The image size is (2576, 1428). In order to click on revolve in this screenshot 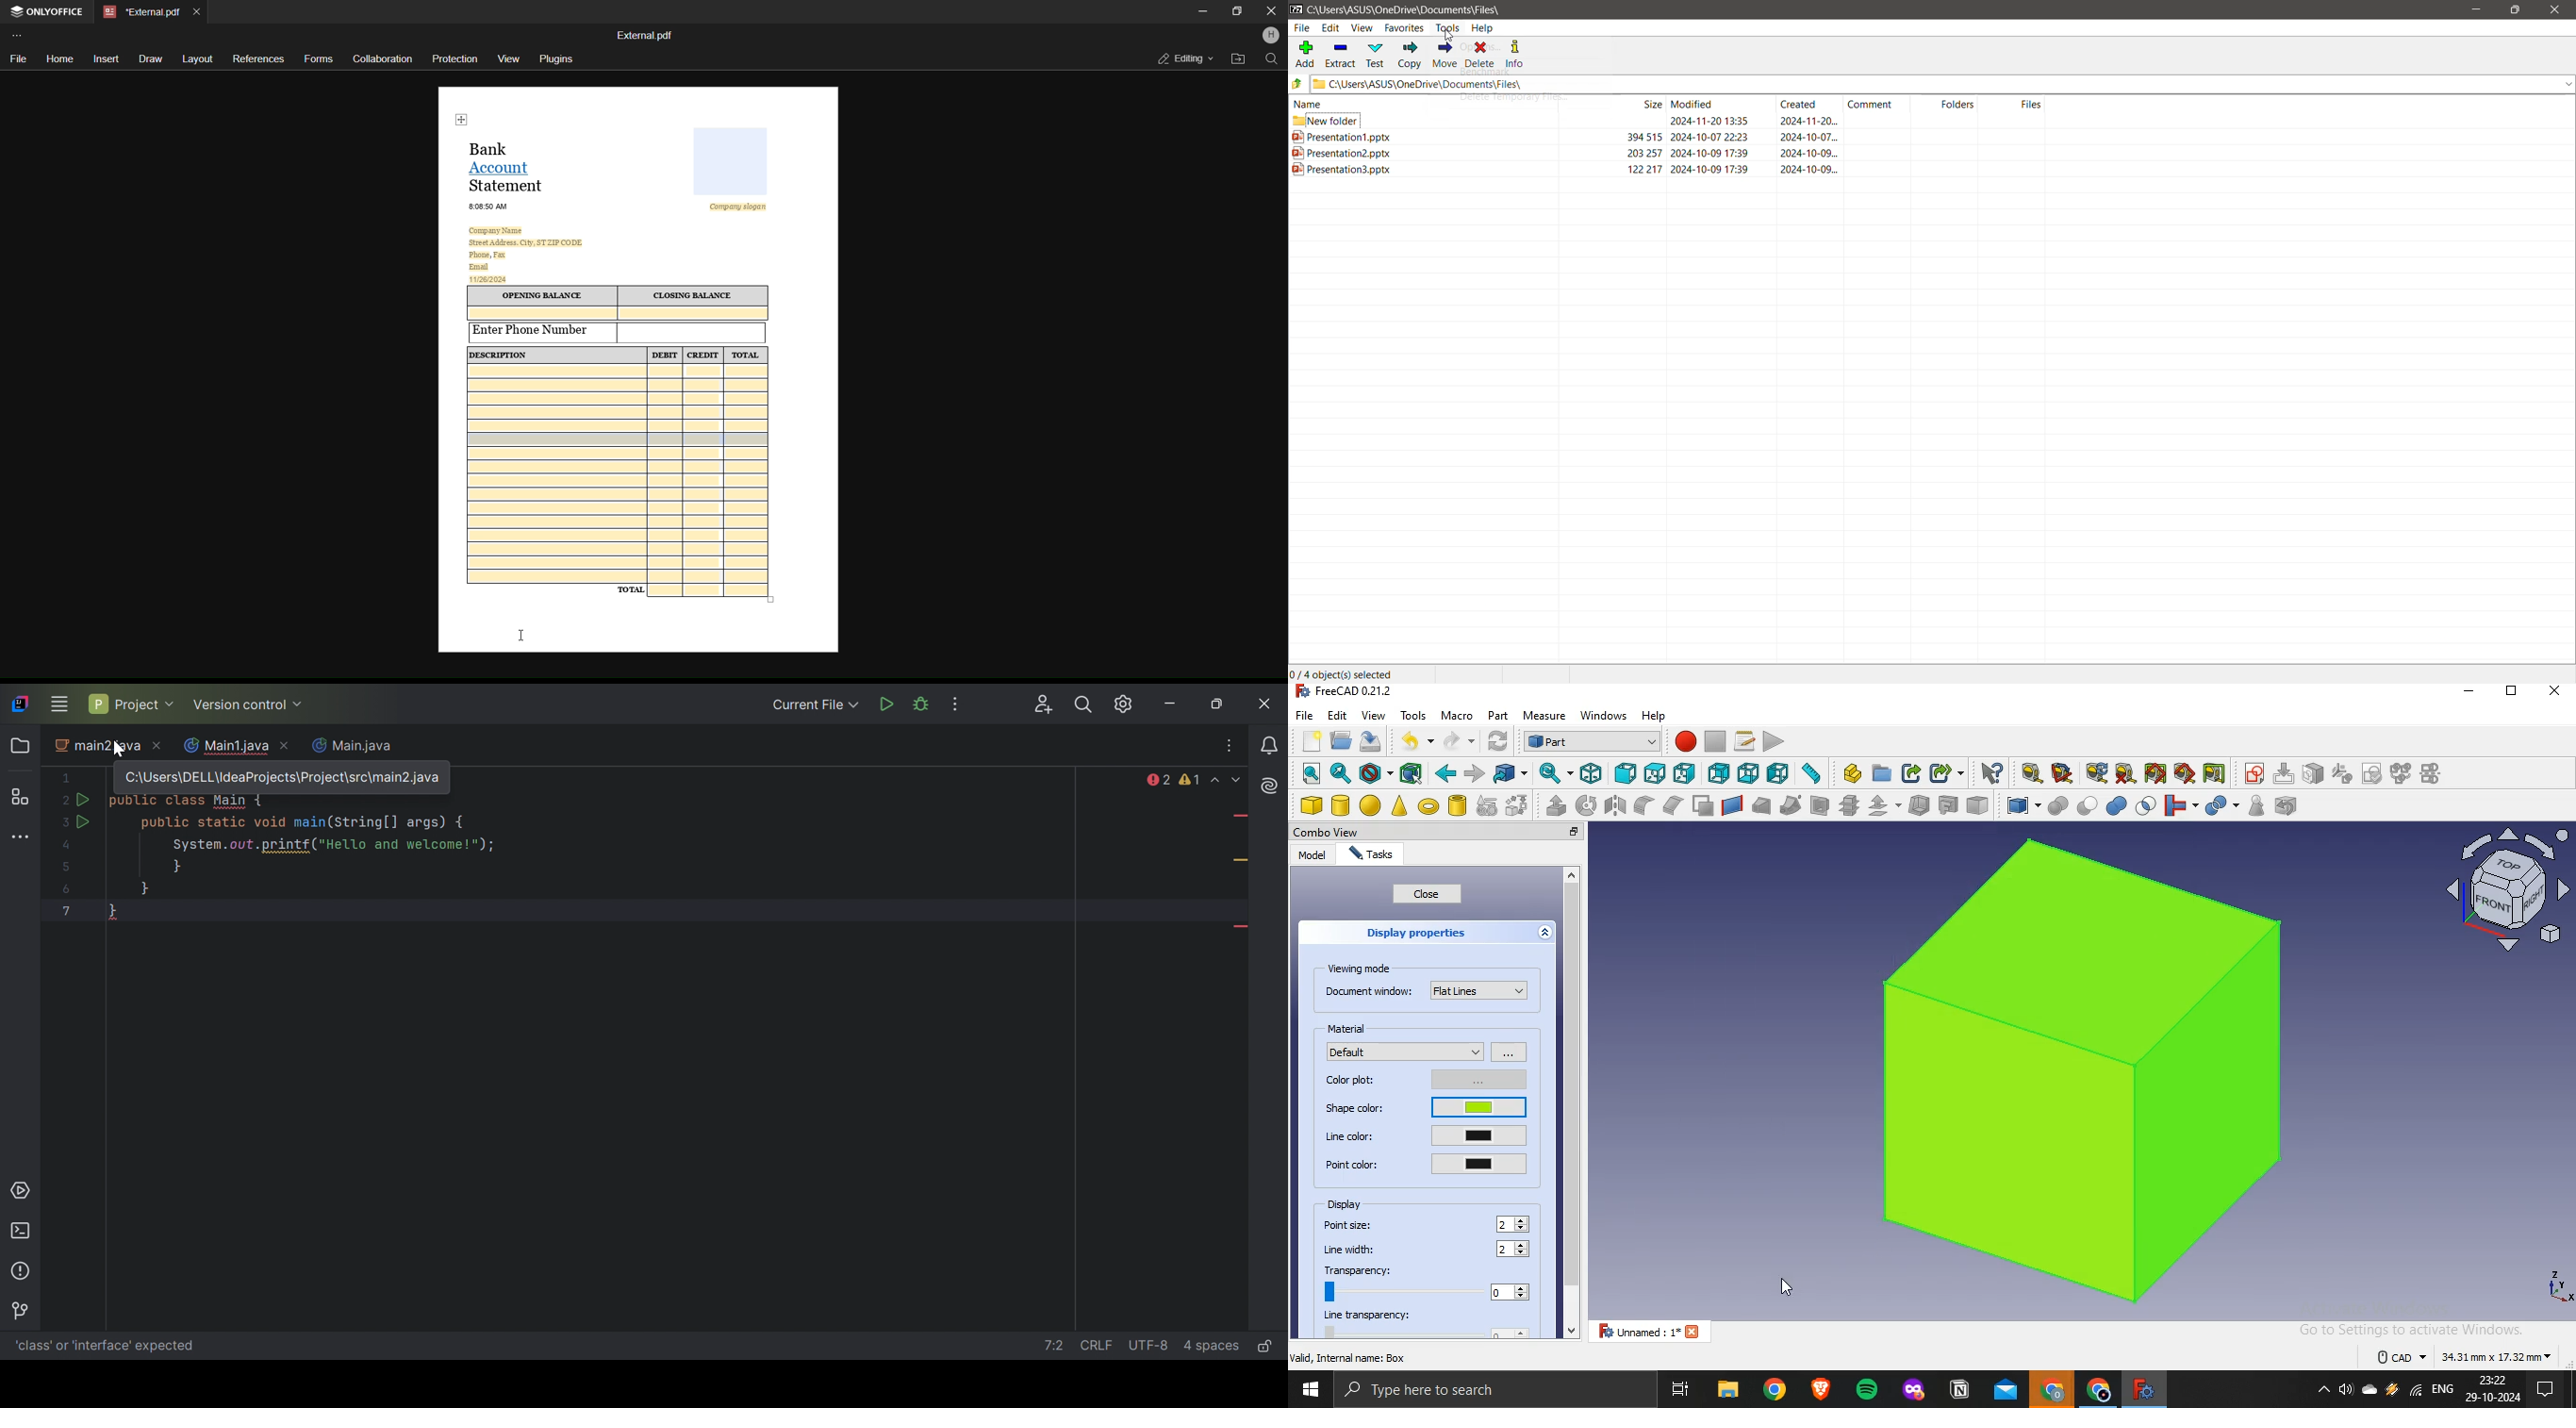, I will do `click(1586, 804)`.